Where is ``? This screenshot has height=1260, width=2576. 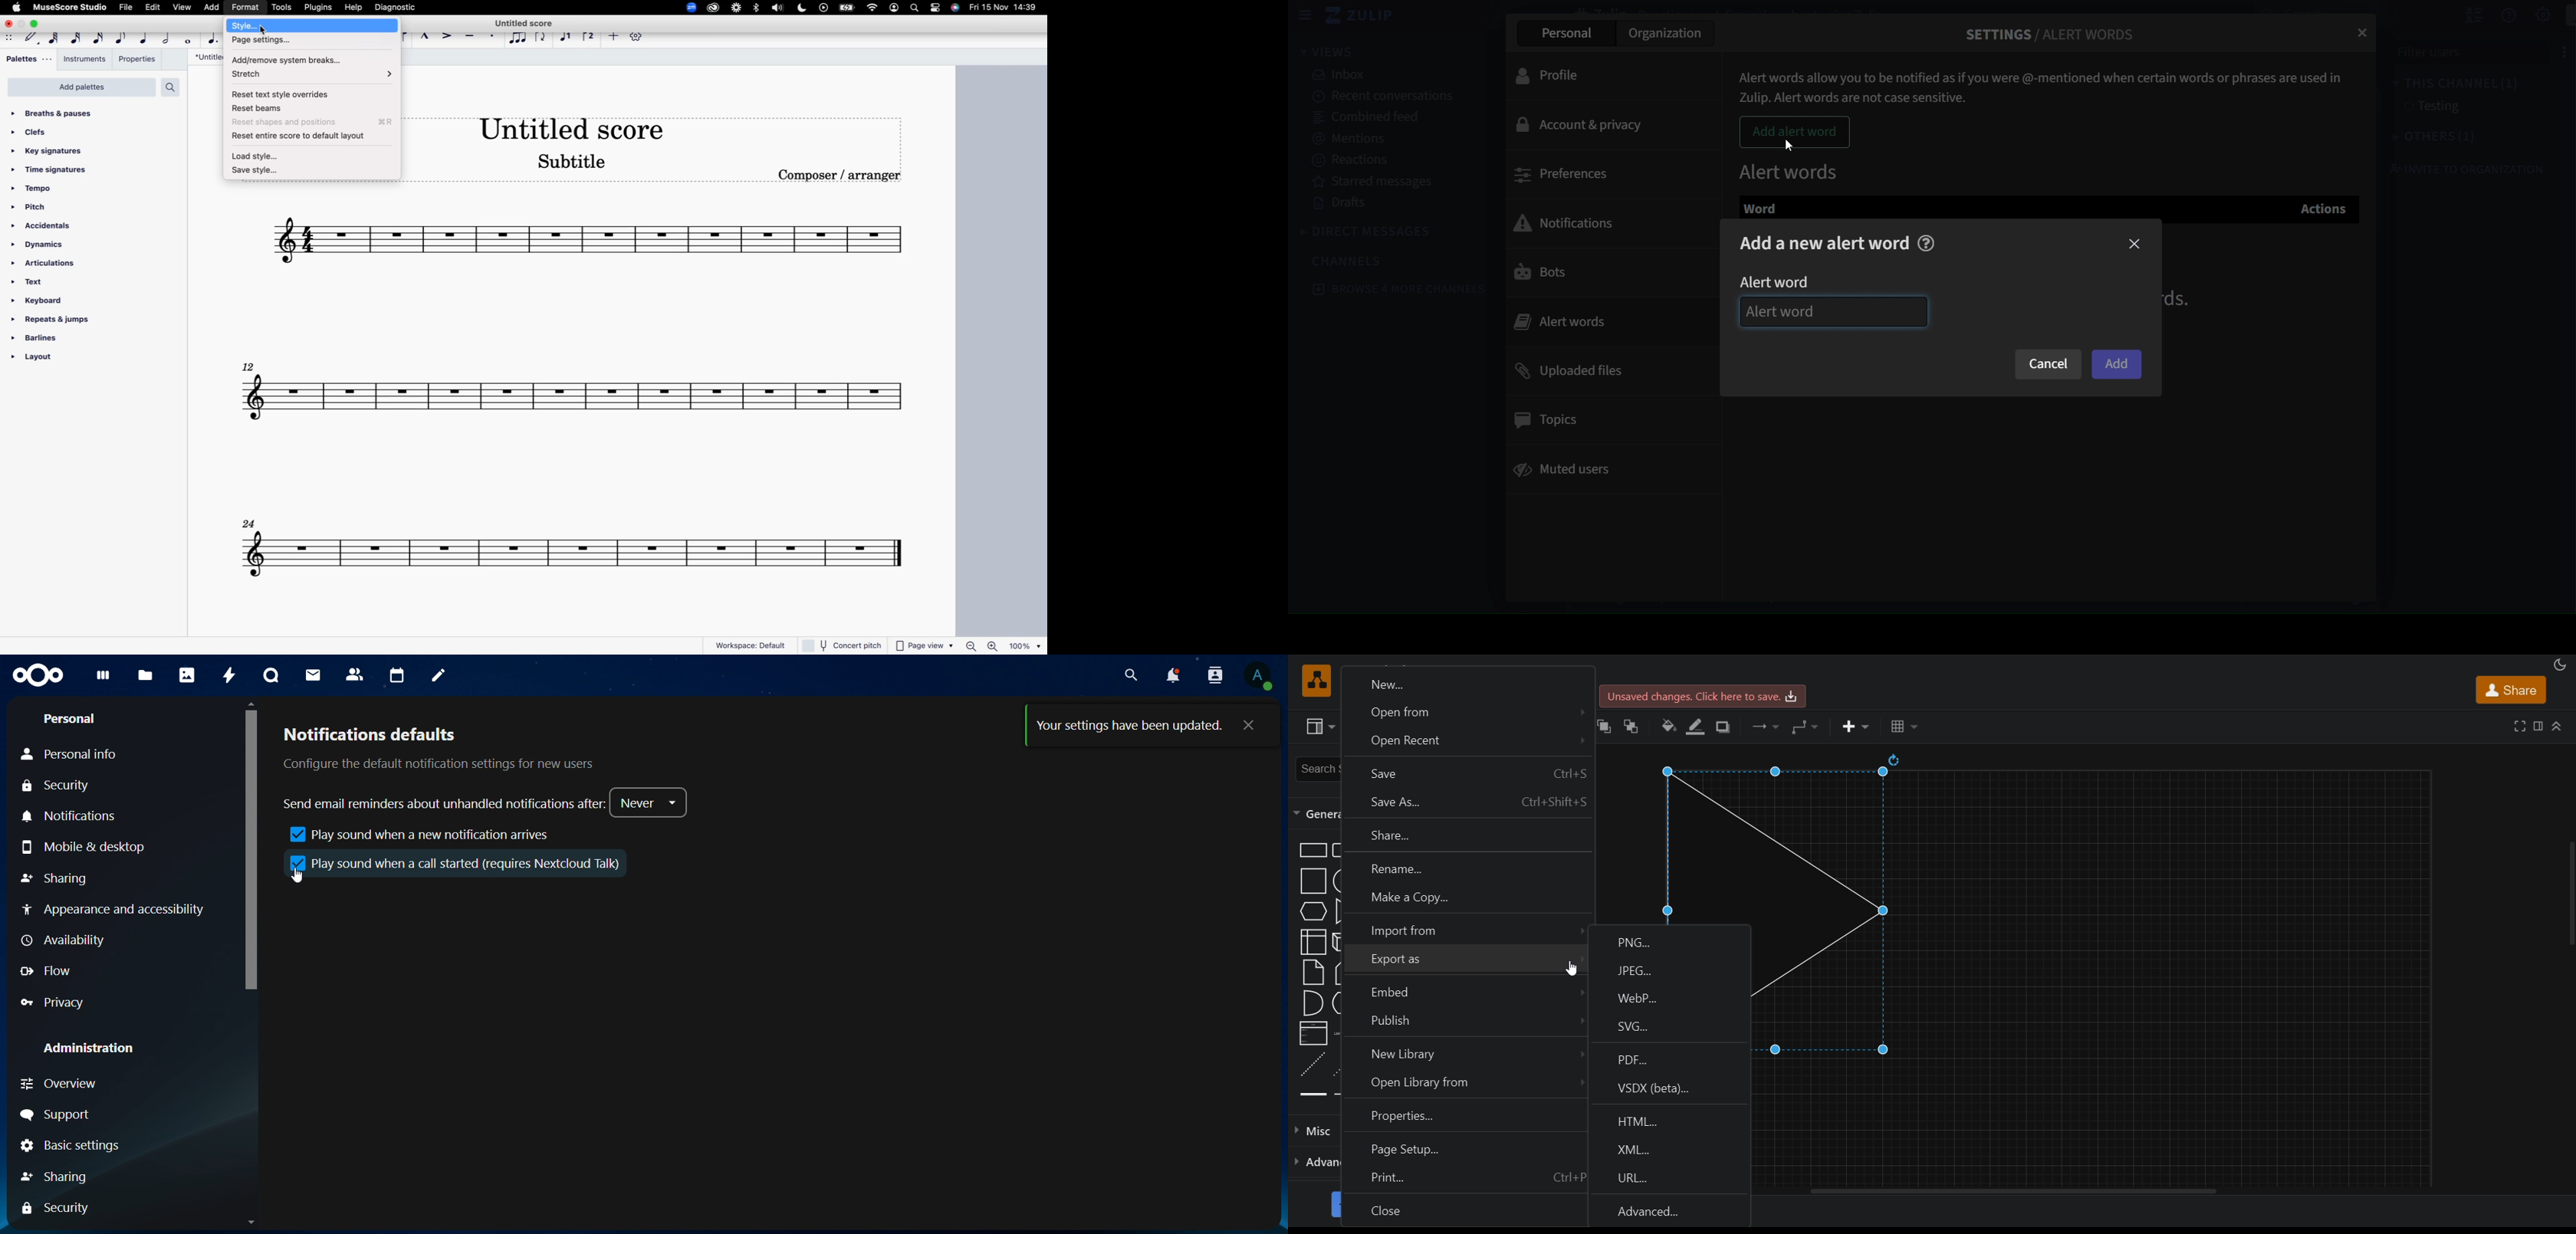
 is located at coordinates (844, 645).